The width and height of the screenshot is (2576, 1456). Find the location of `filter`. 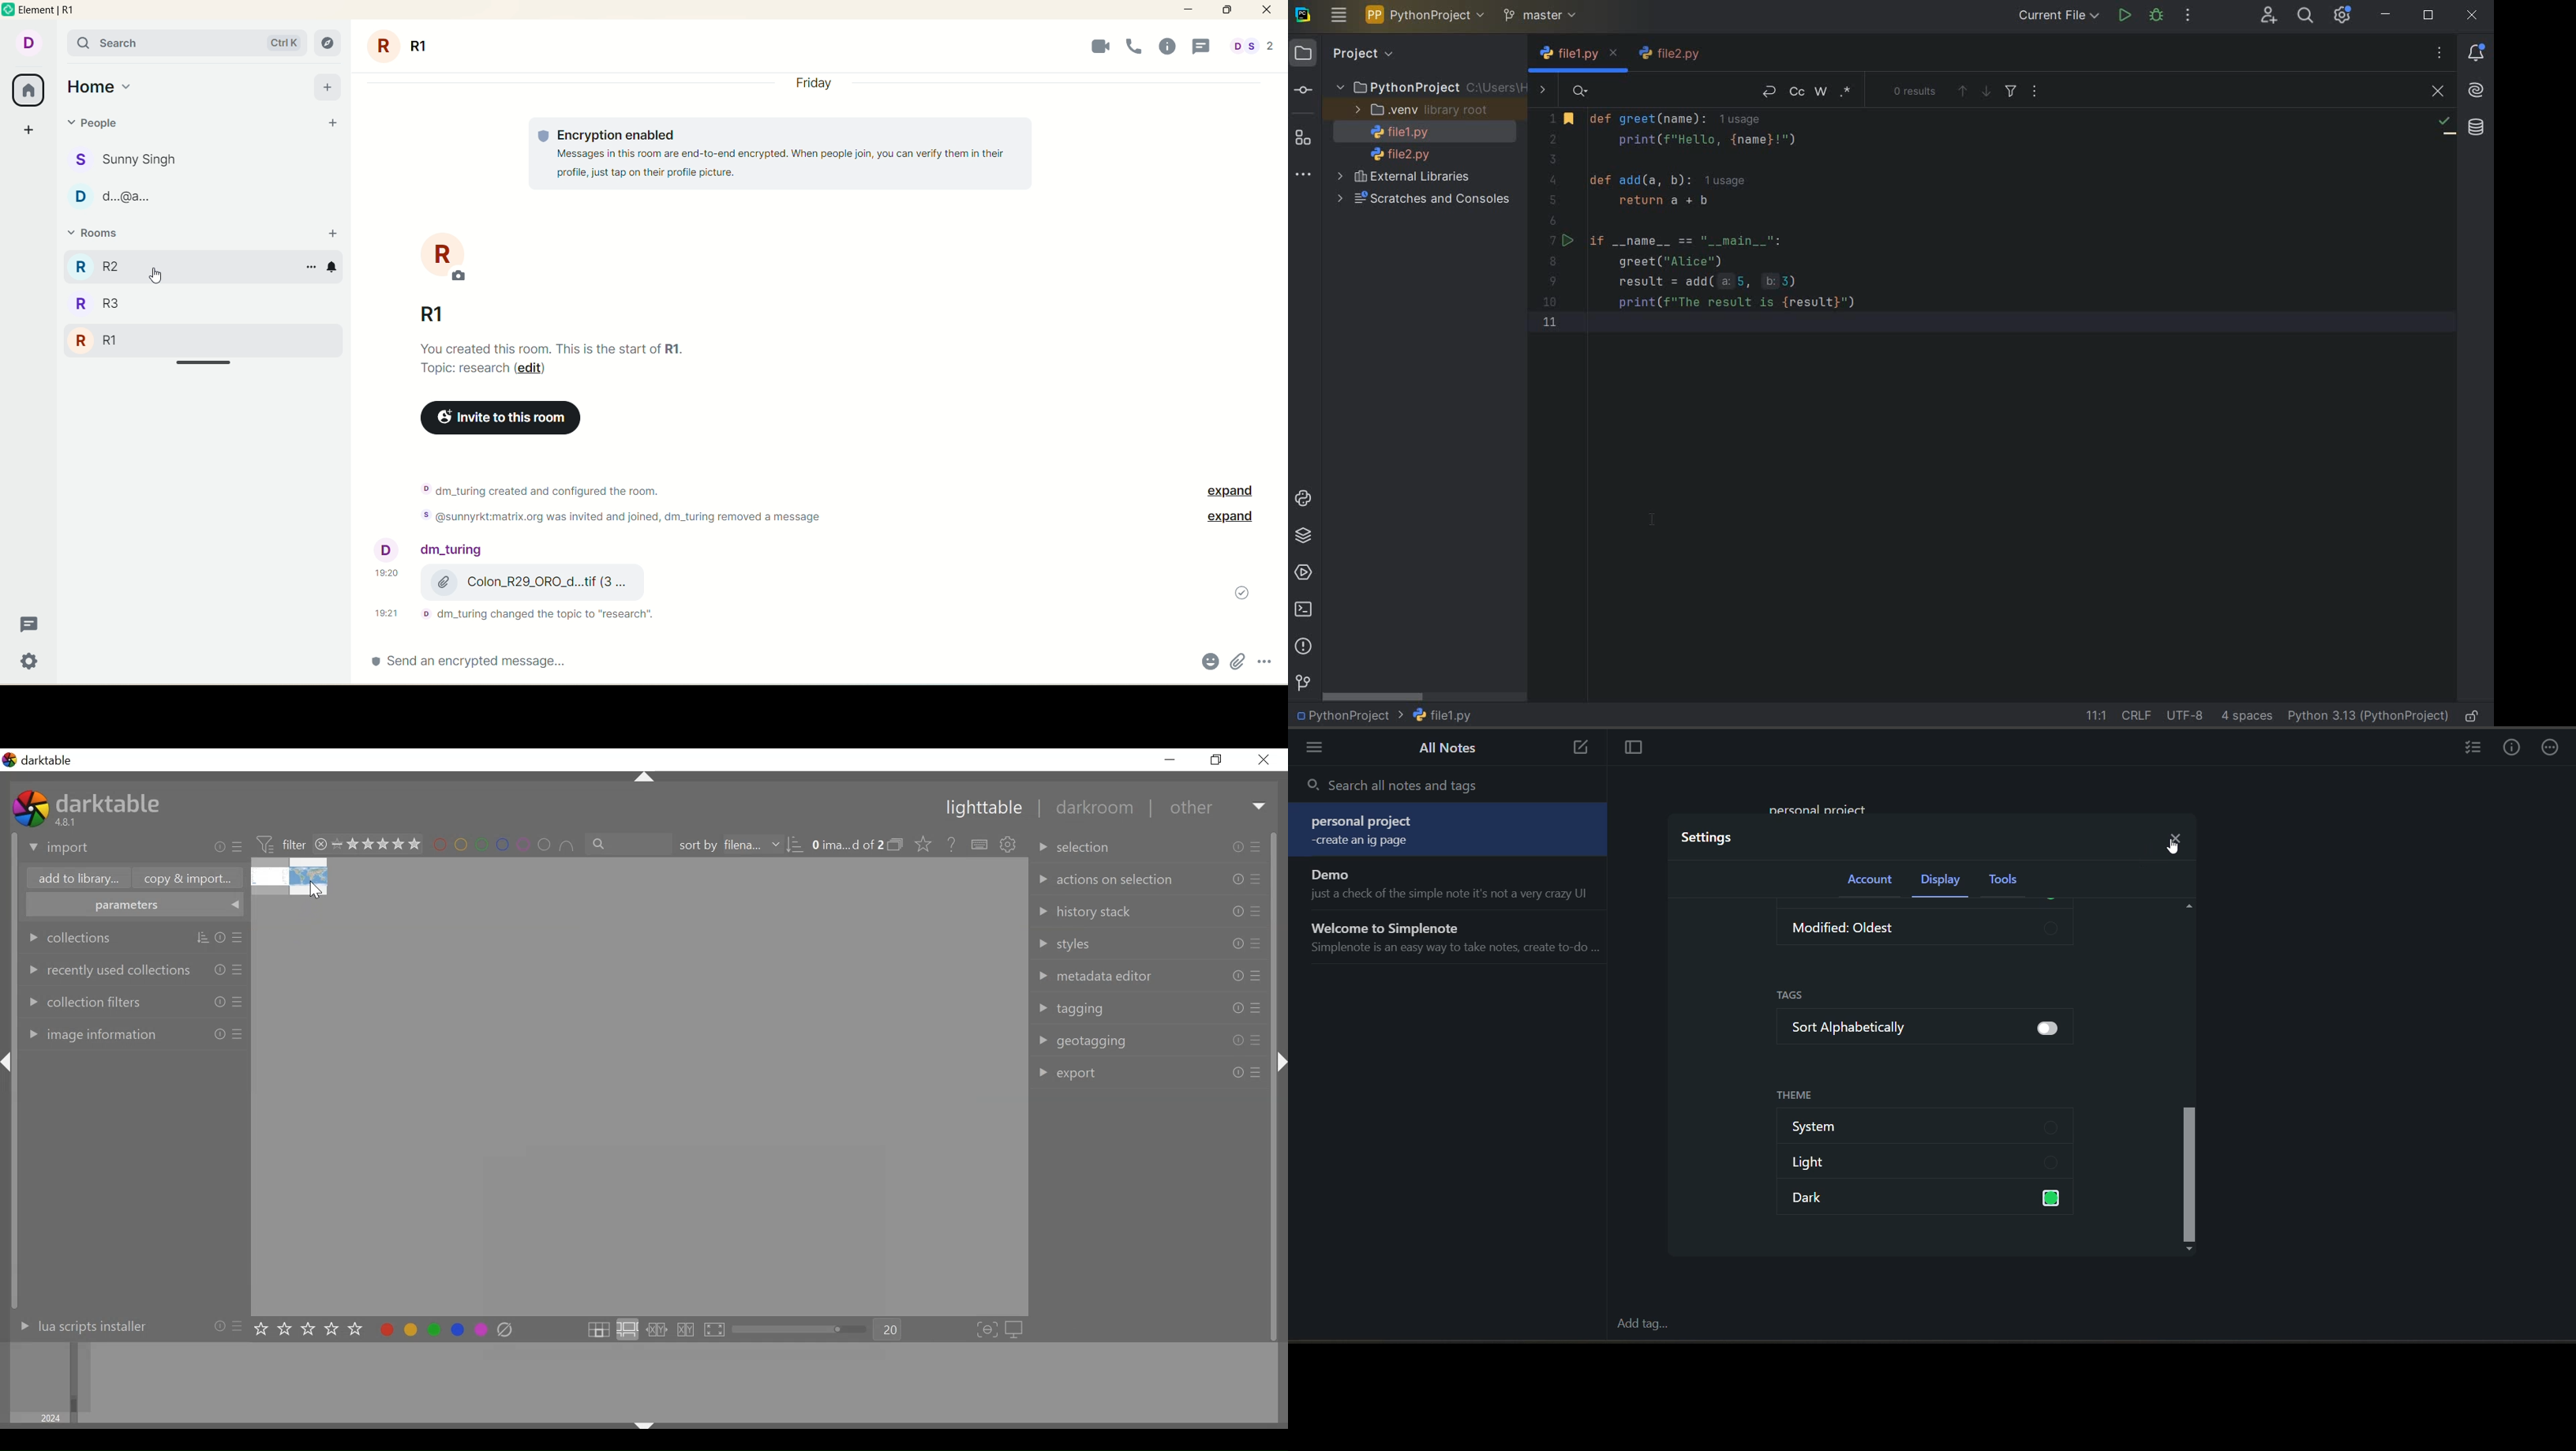

filter is located at coordinates (277, 844).